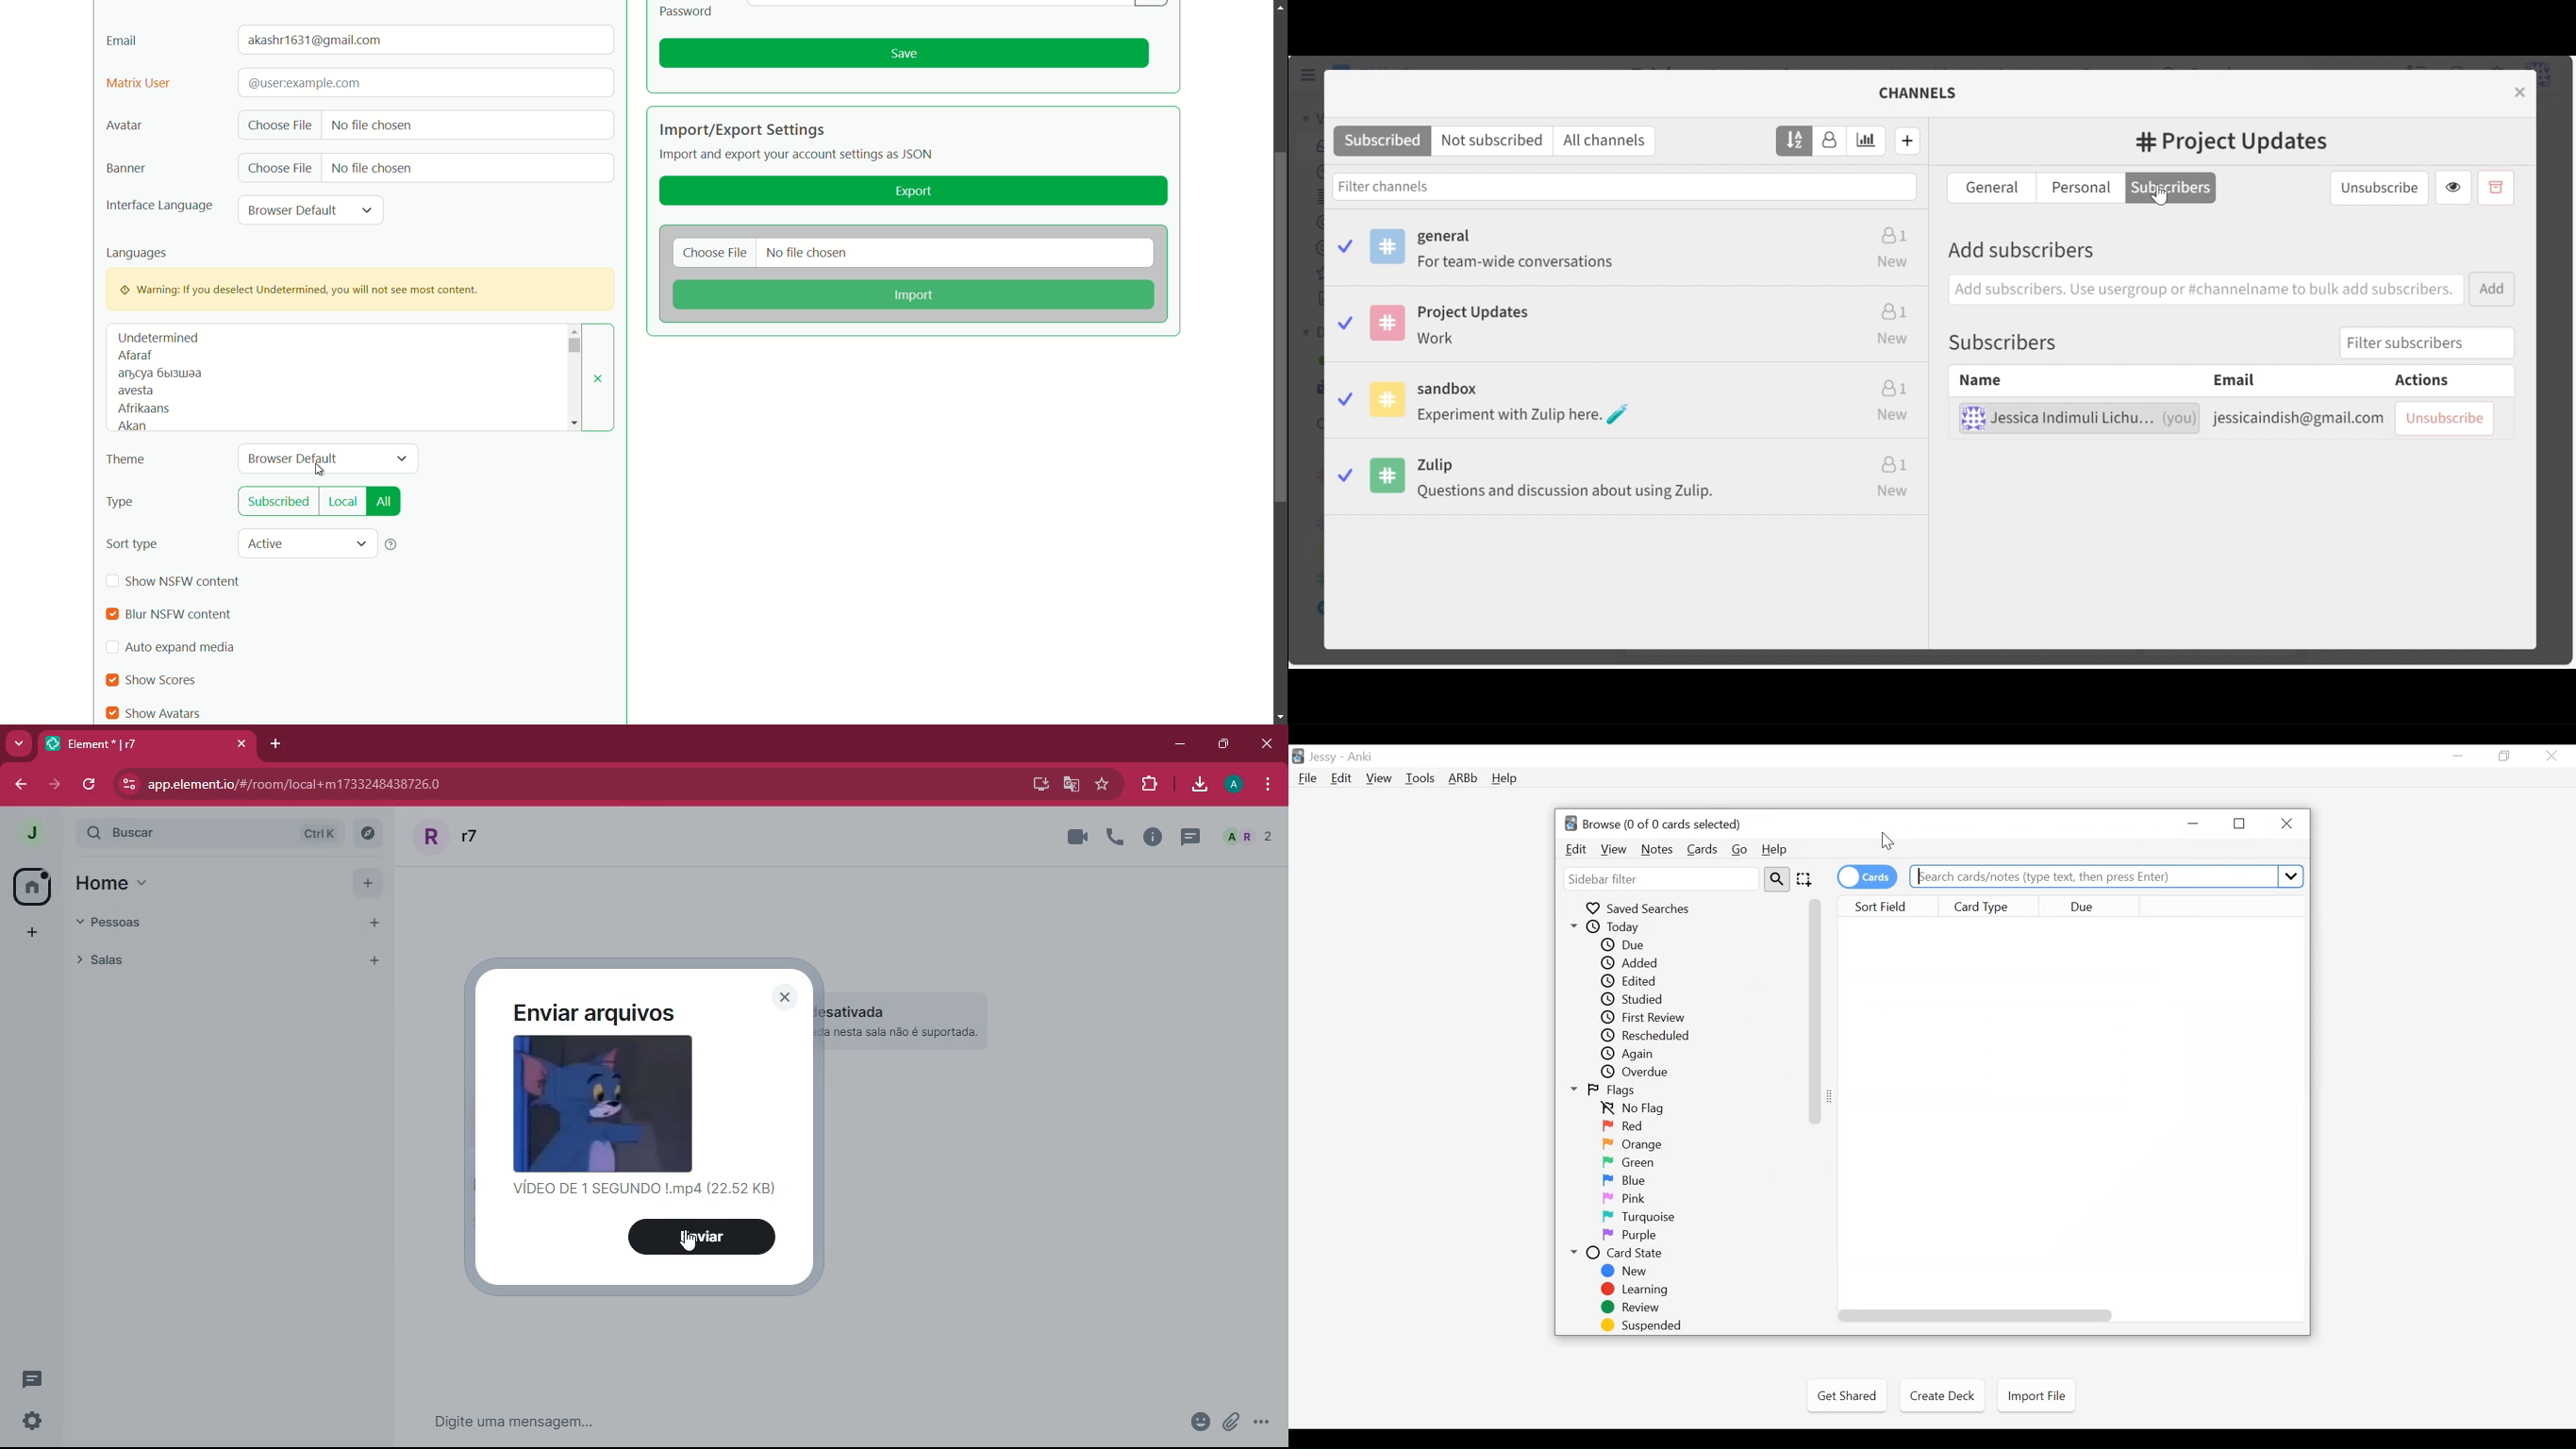 The image size is (2576, 1456). I want to click on Restore, so click(2240, 825).